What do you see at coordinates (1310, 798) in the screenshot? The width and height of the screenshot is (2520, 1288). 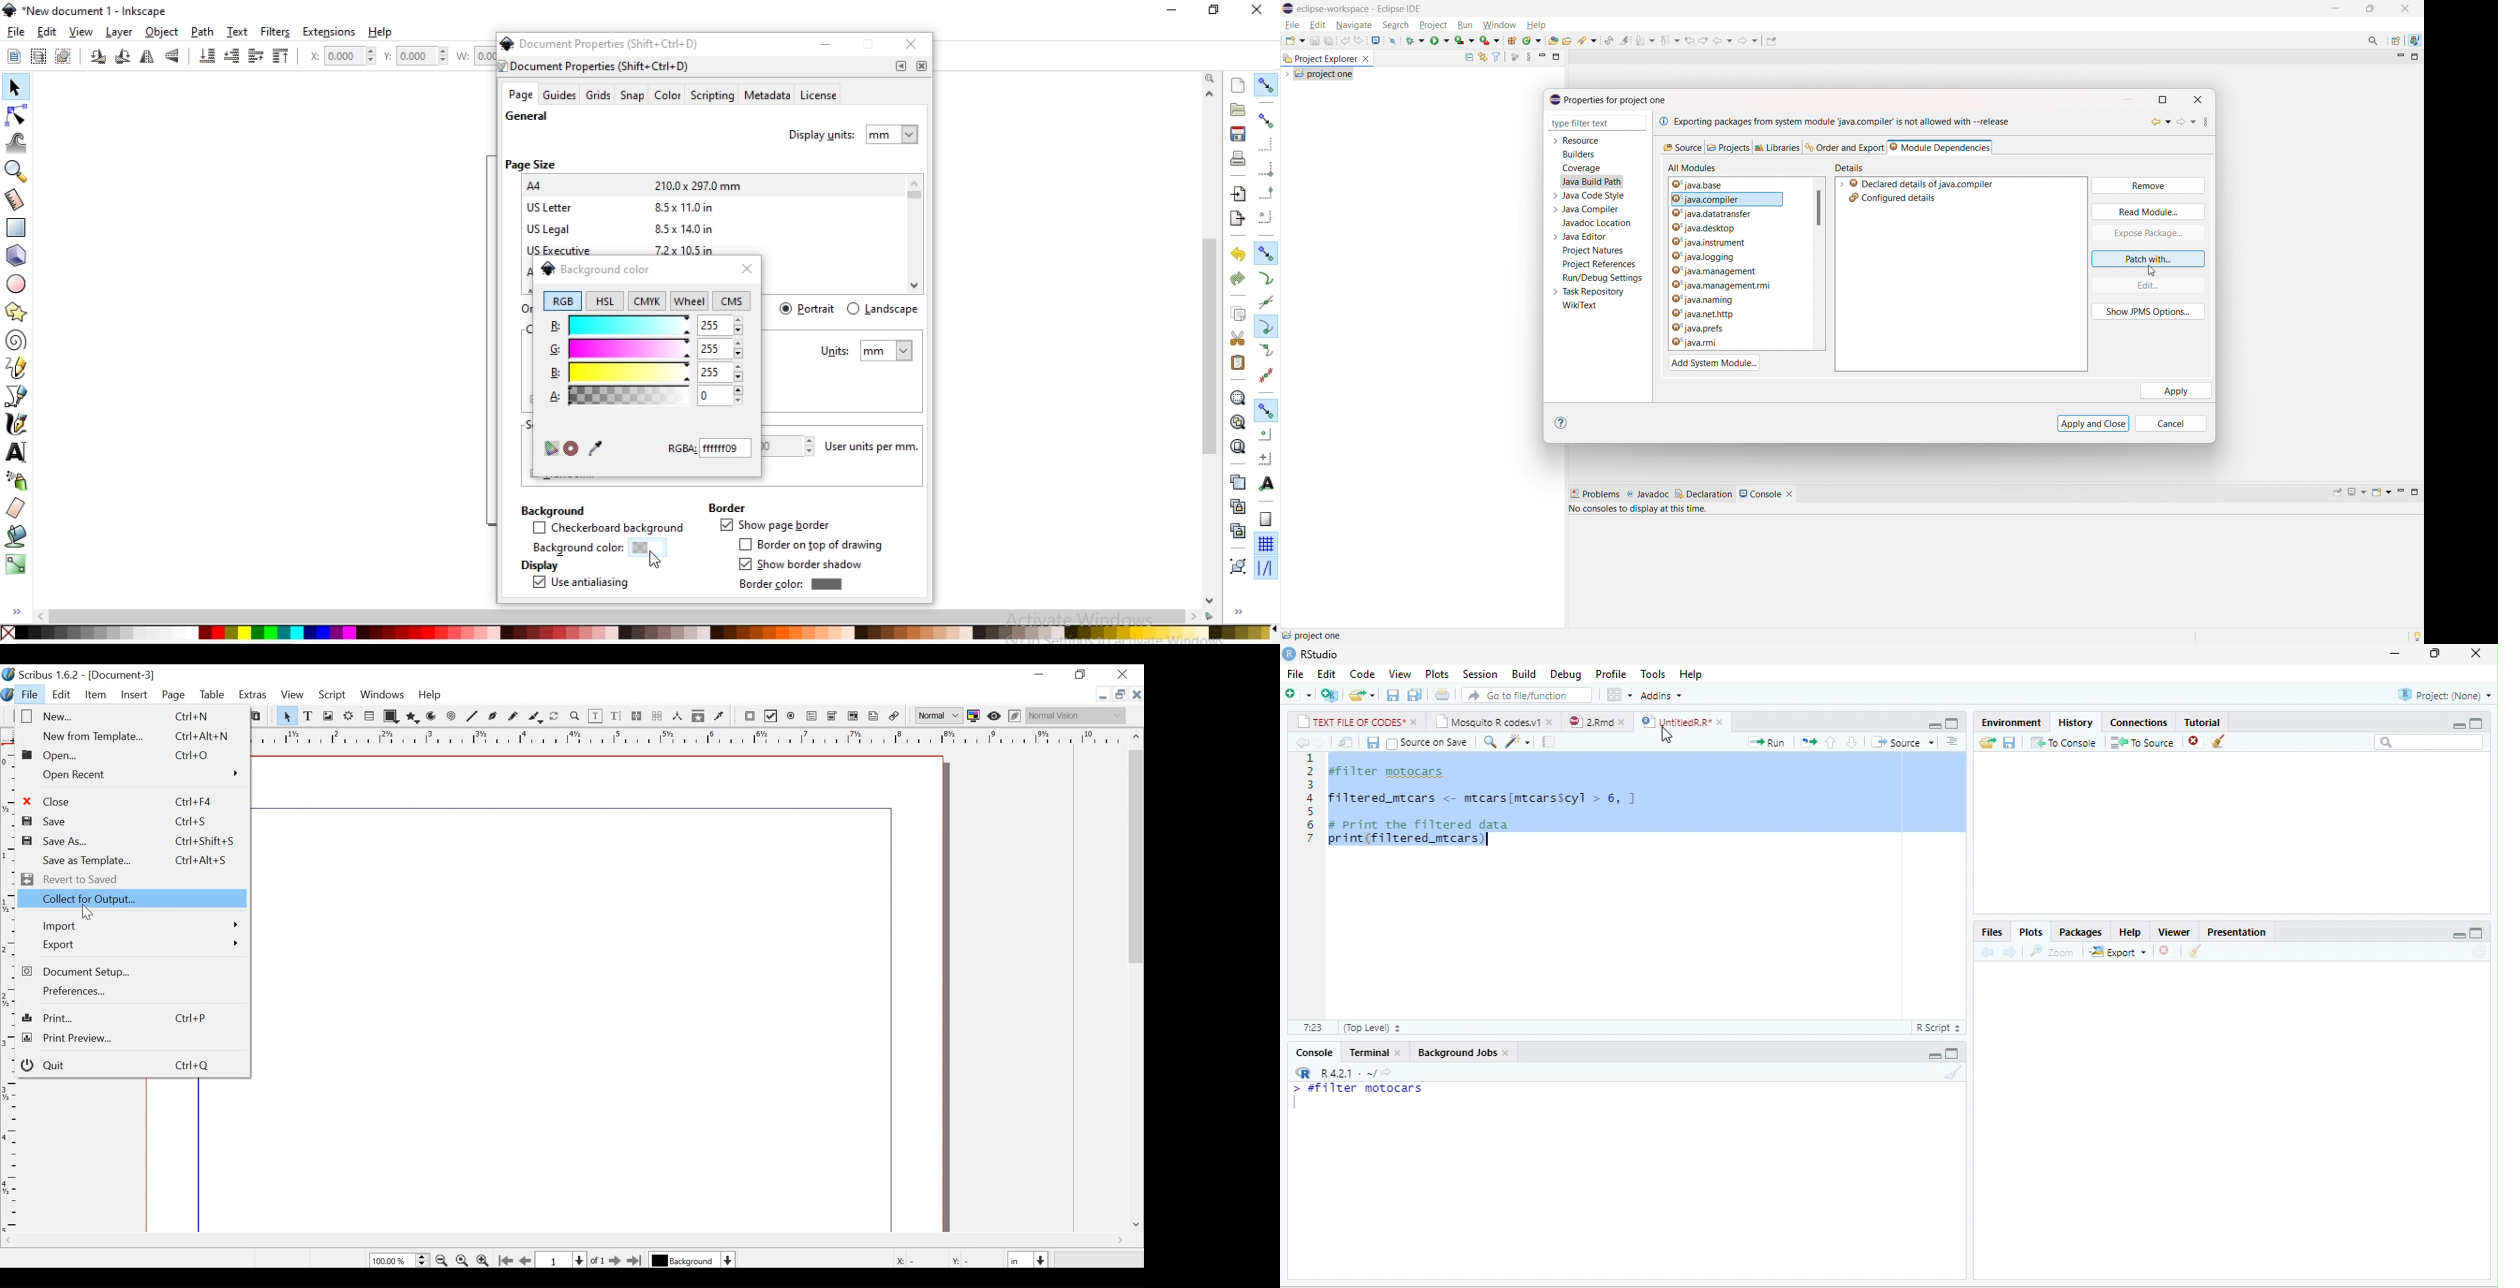 I see `line numbering` at bounding box center [1310, 798].